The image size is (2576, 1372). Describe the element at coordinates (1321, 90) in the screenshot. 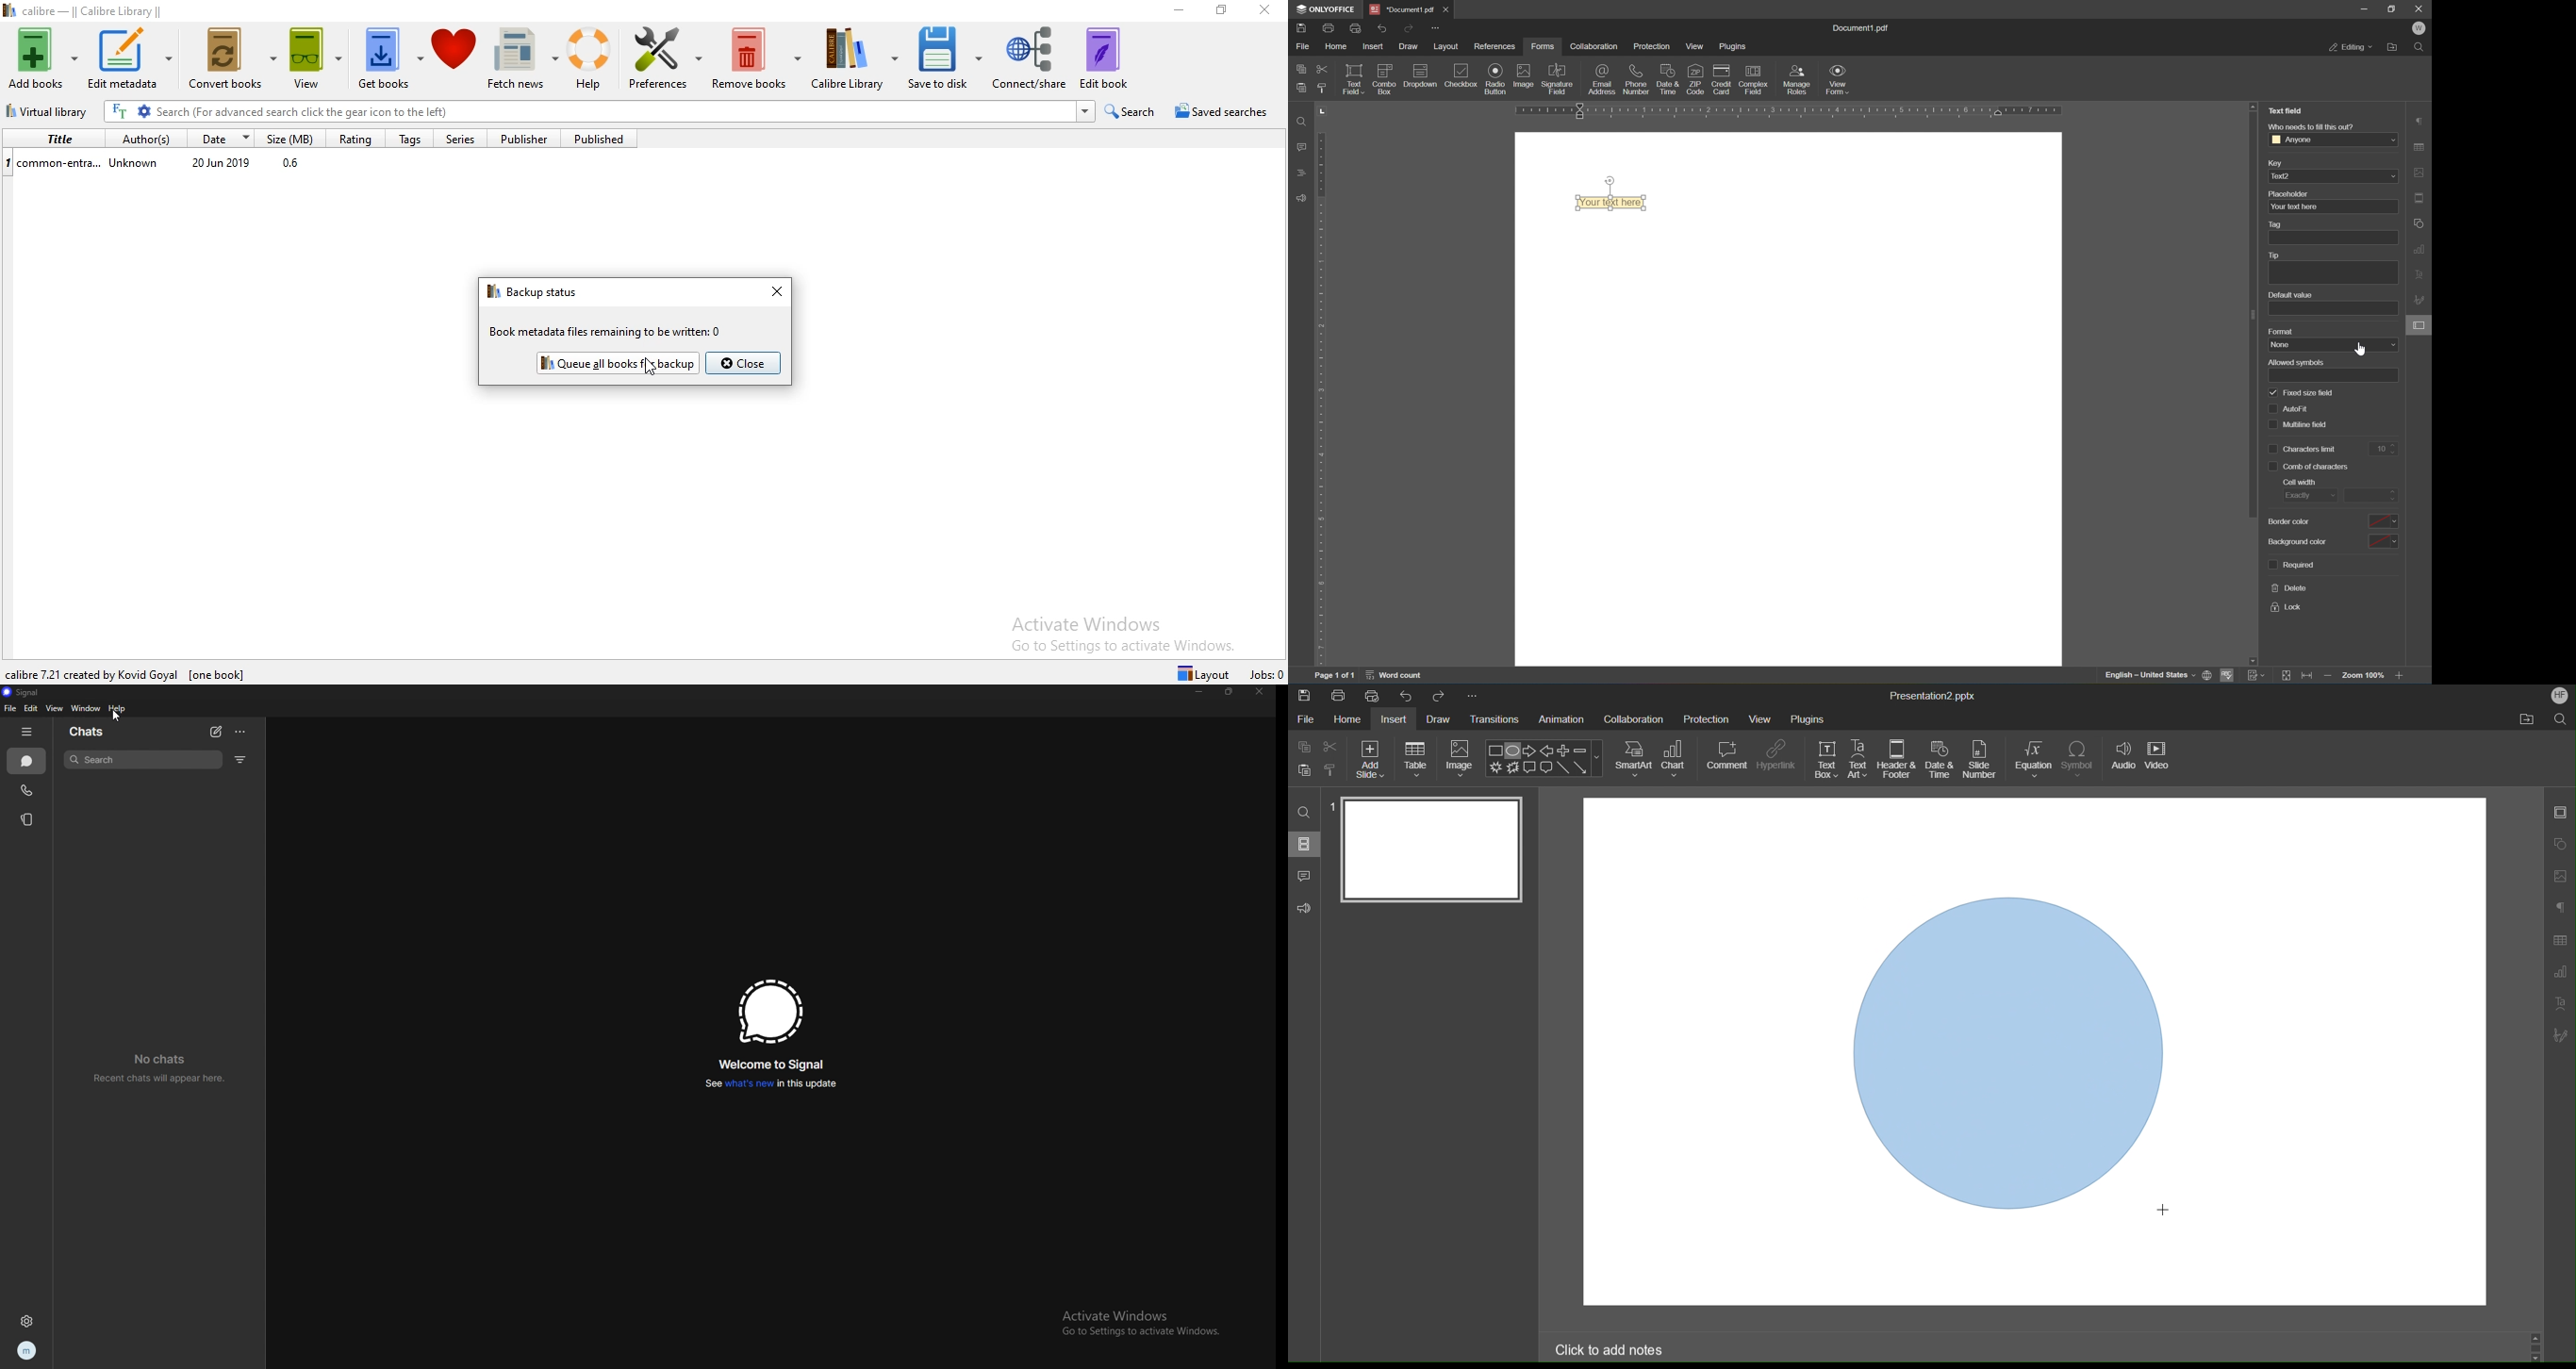

I see `copy style` at that location.